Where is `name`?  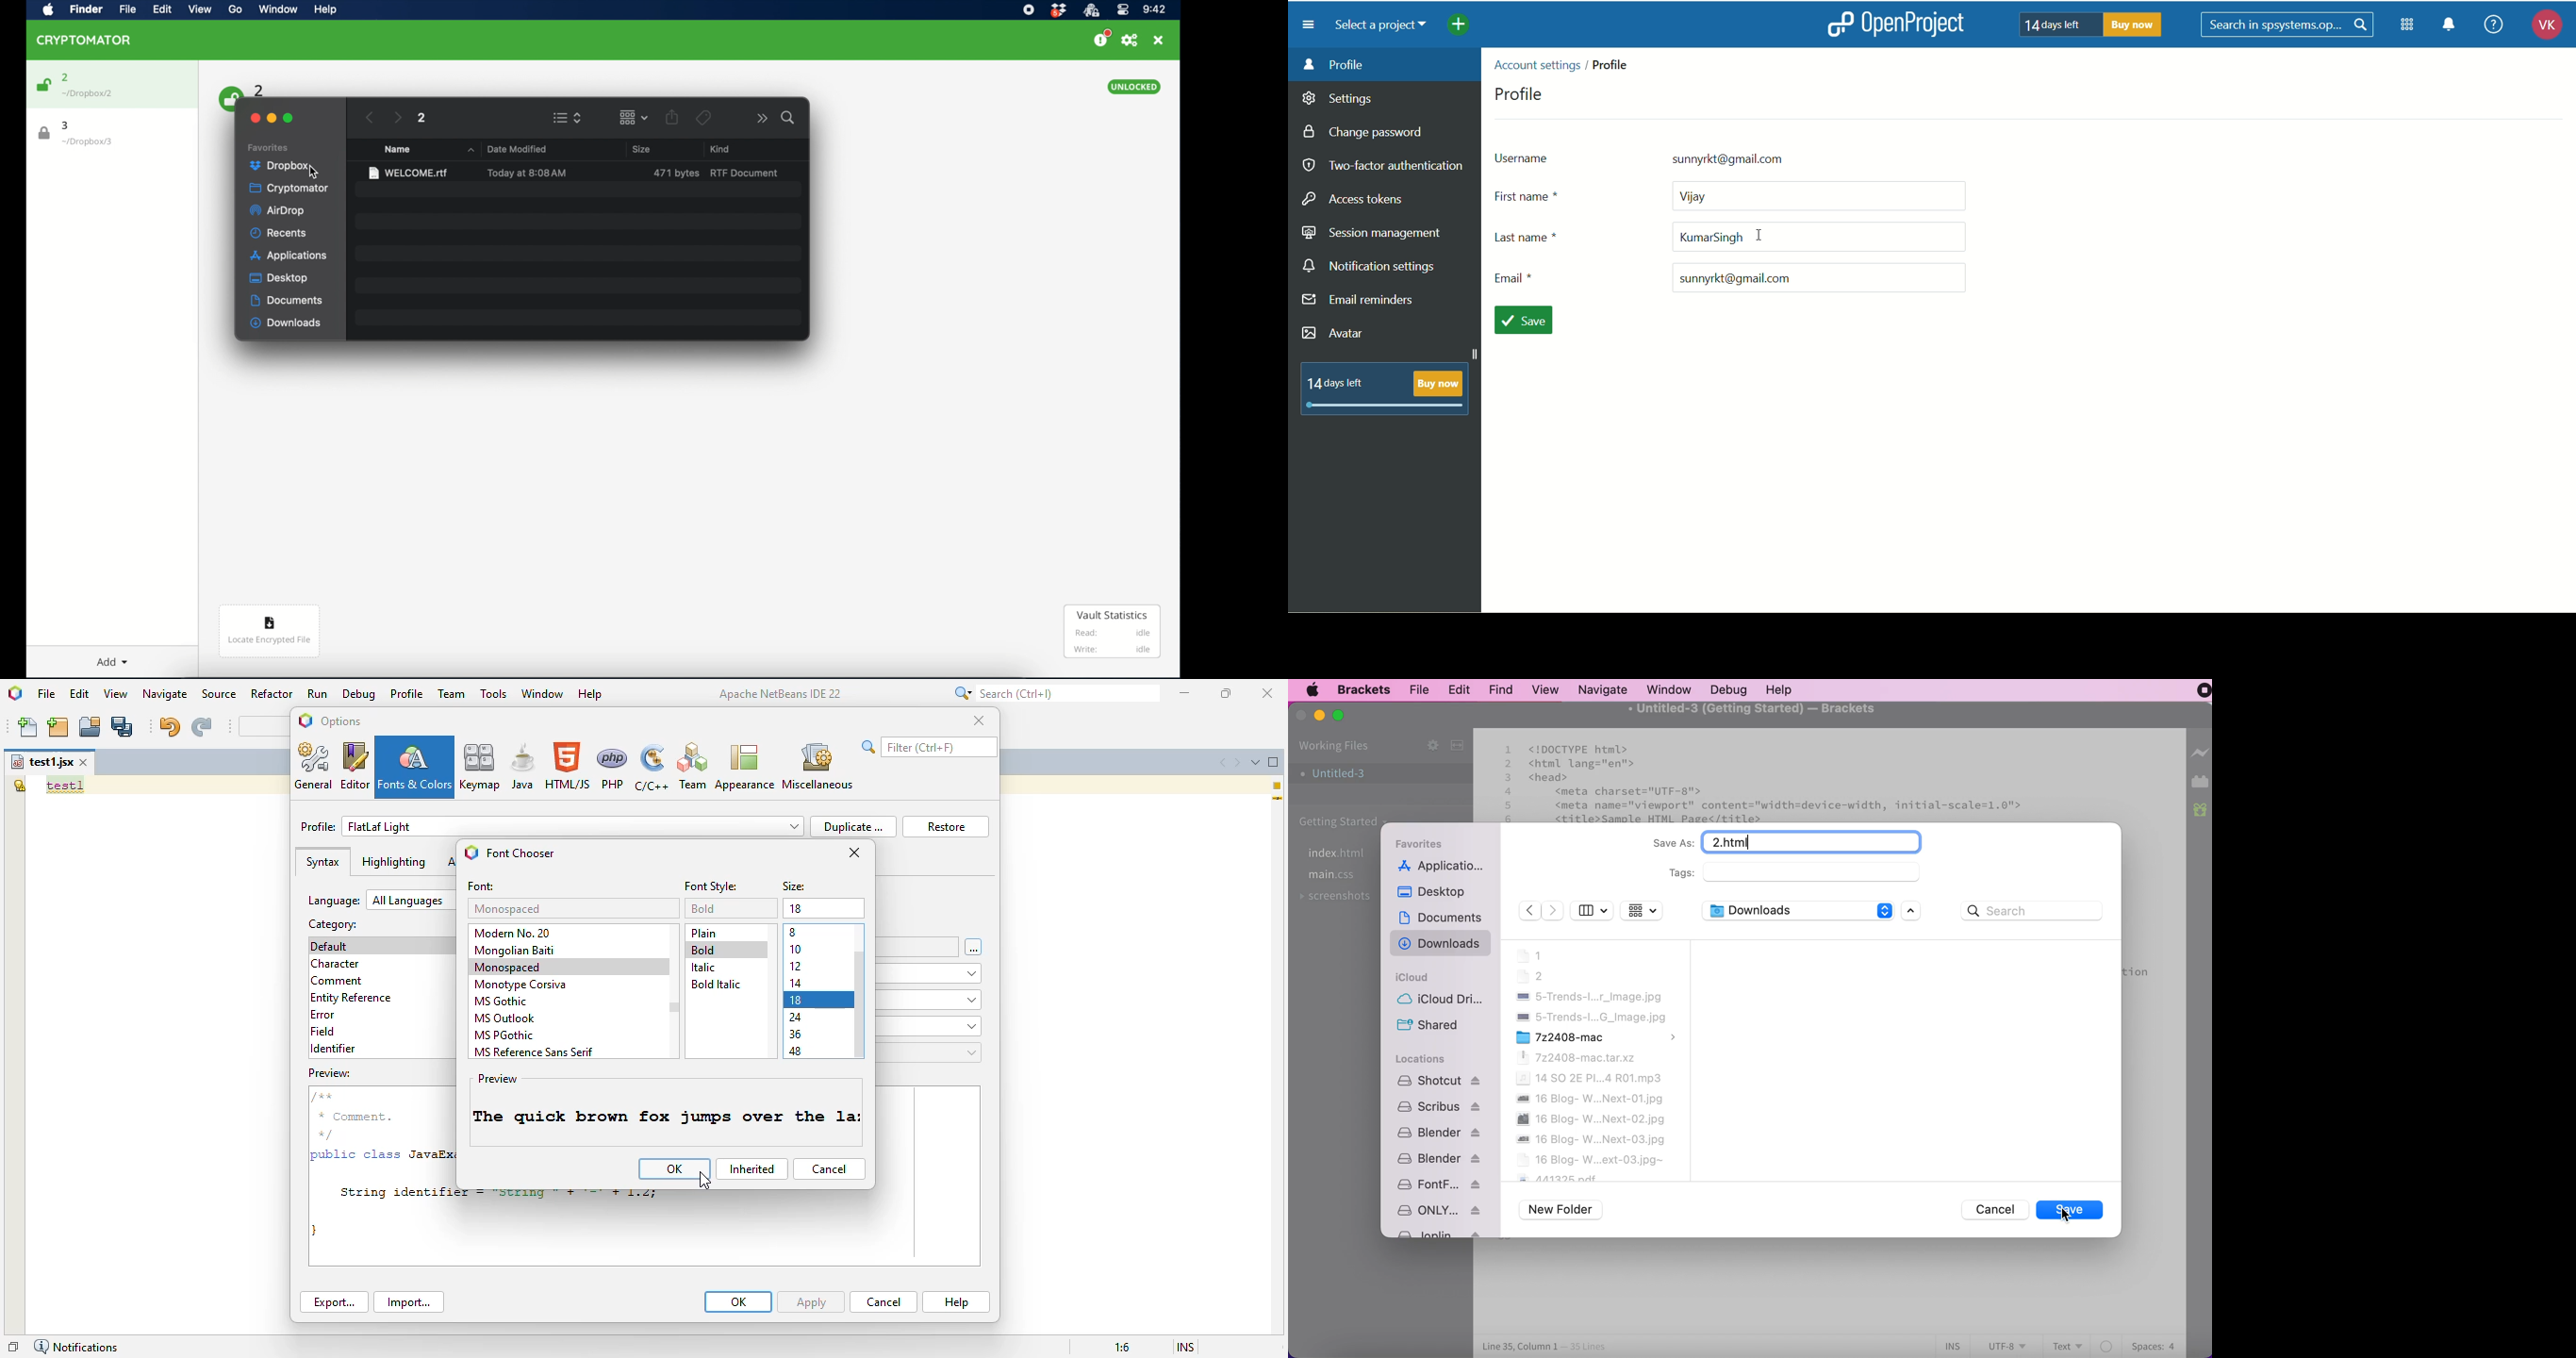
name is located at coordinates (397, 149).